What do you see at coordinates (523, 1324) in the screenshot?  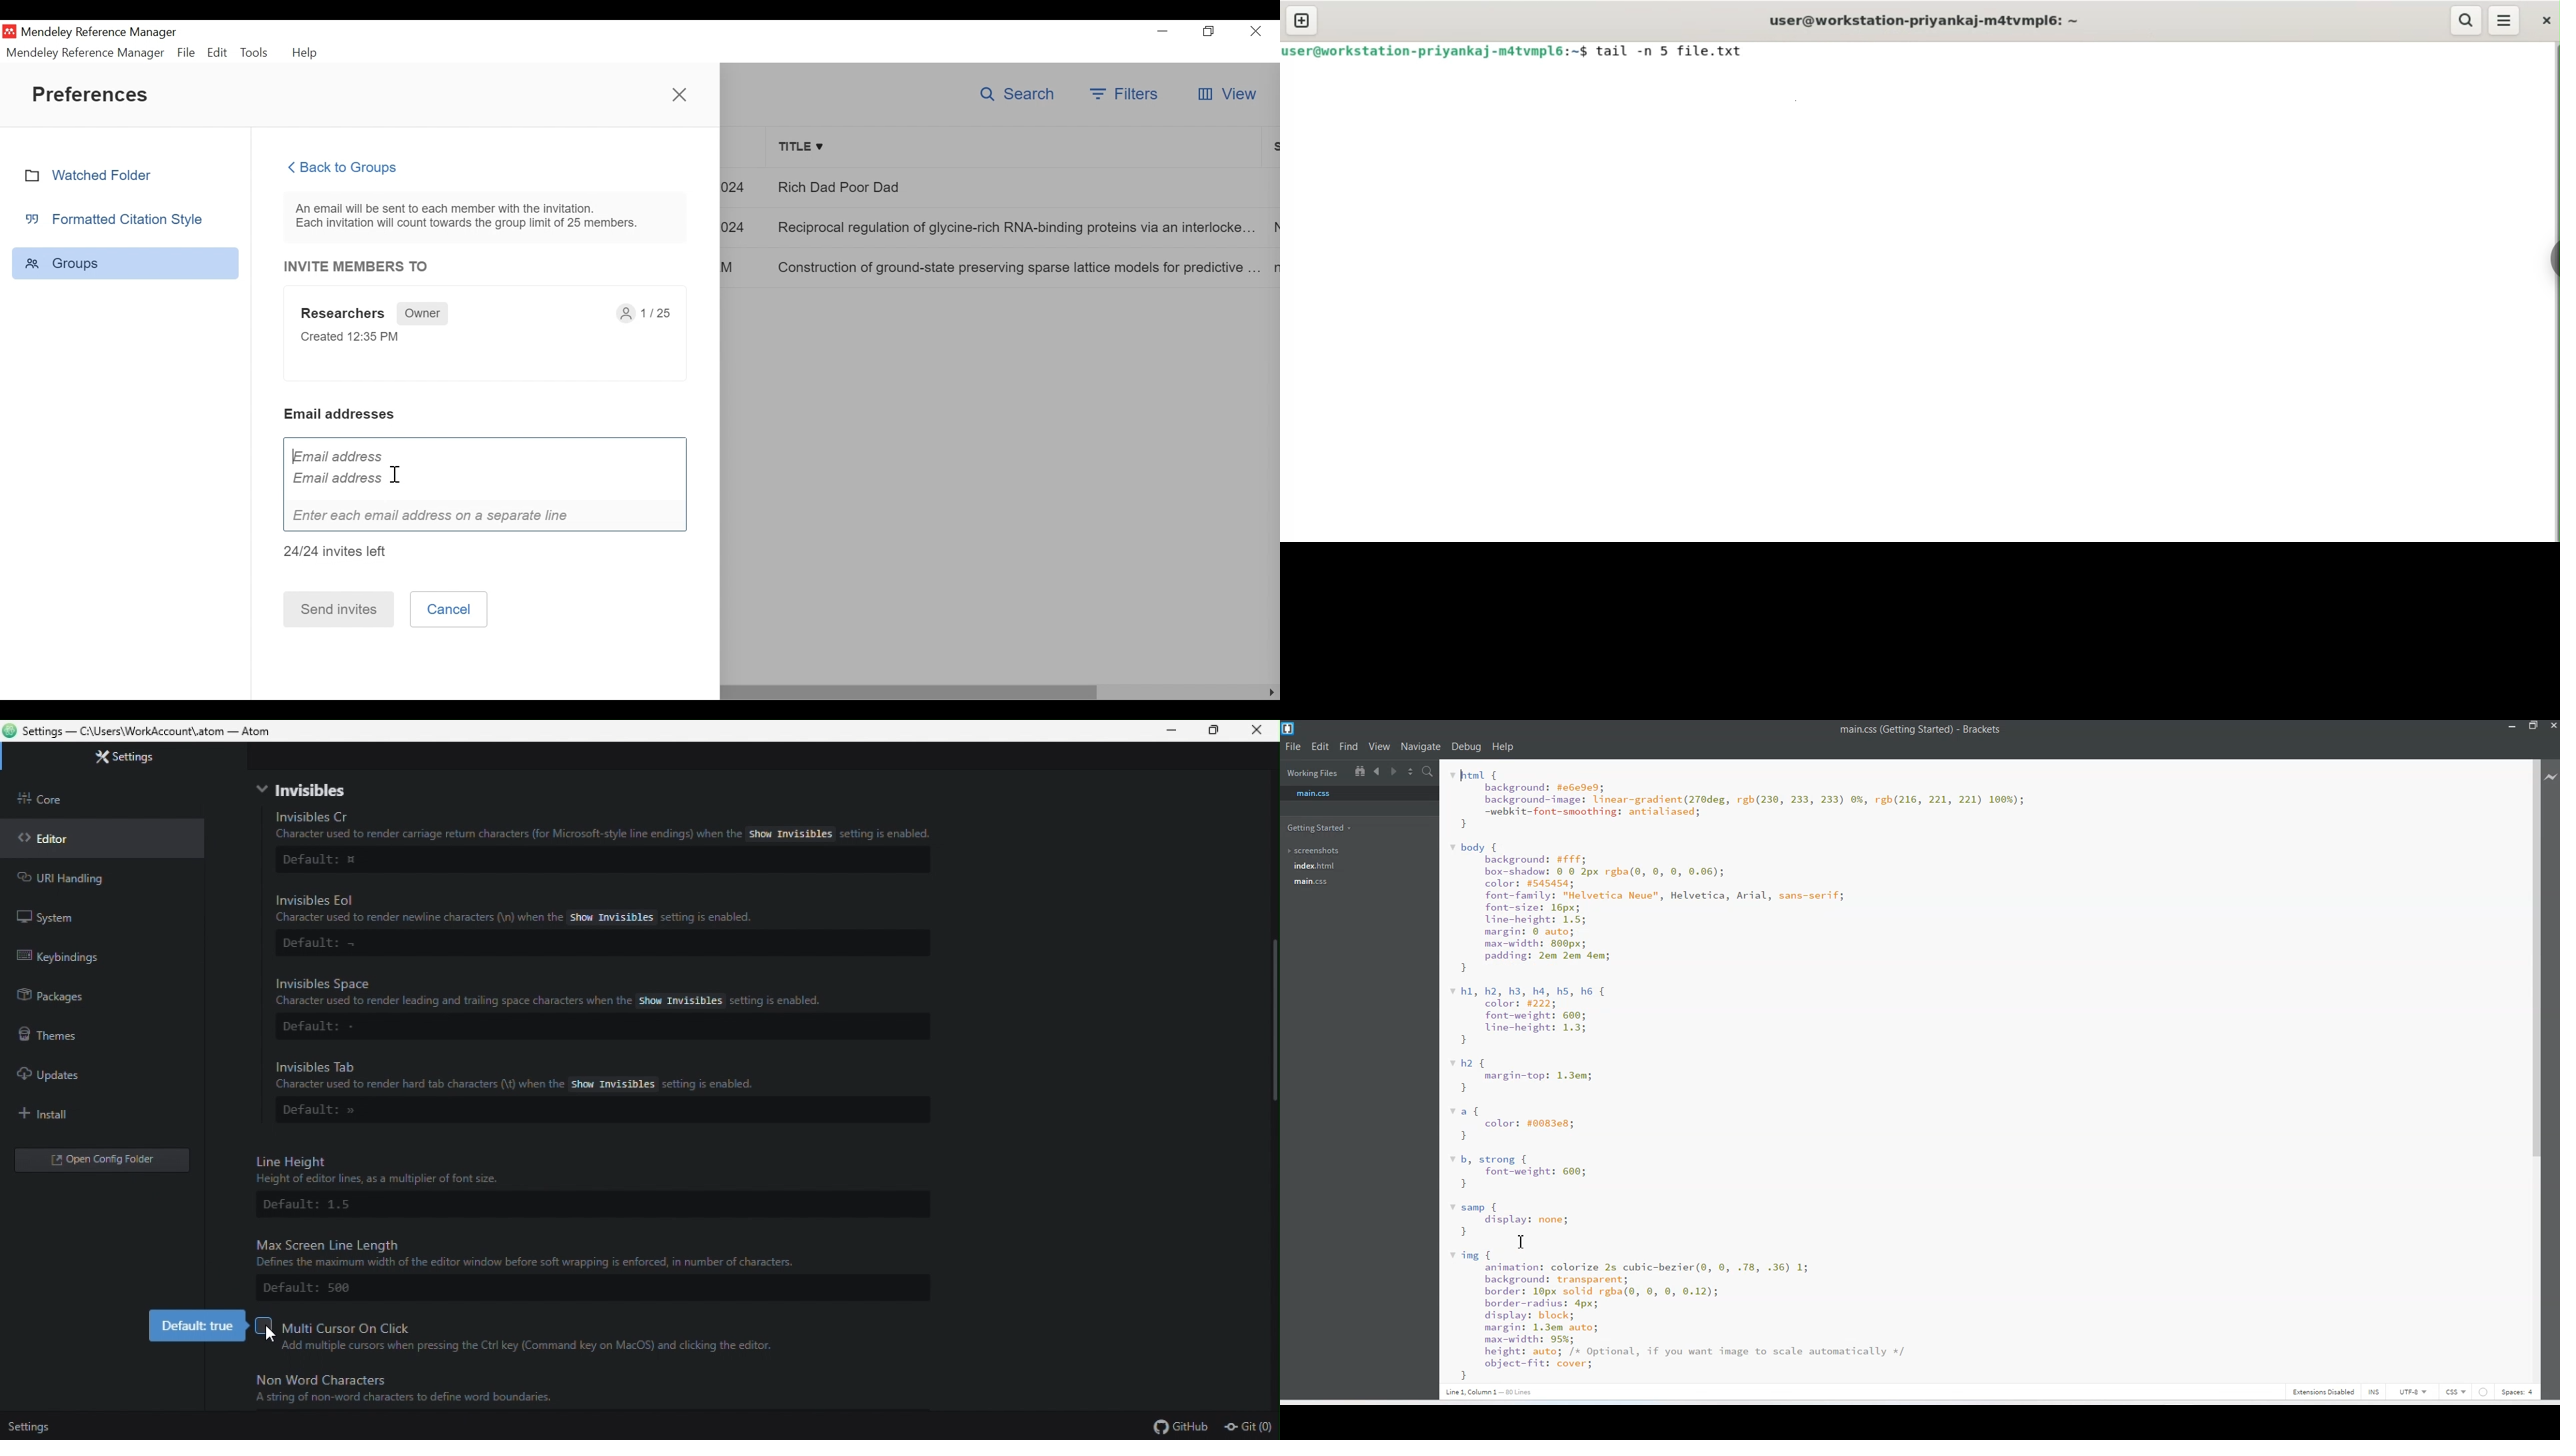 I see `multi cursor on click( disabled)` at bounding box center [523, 1324].